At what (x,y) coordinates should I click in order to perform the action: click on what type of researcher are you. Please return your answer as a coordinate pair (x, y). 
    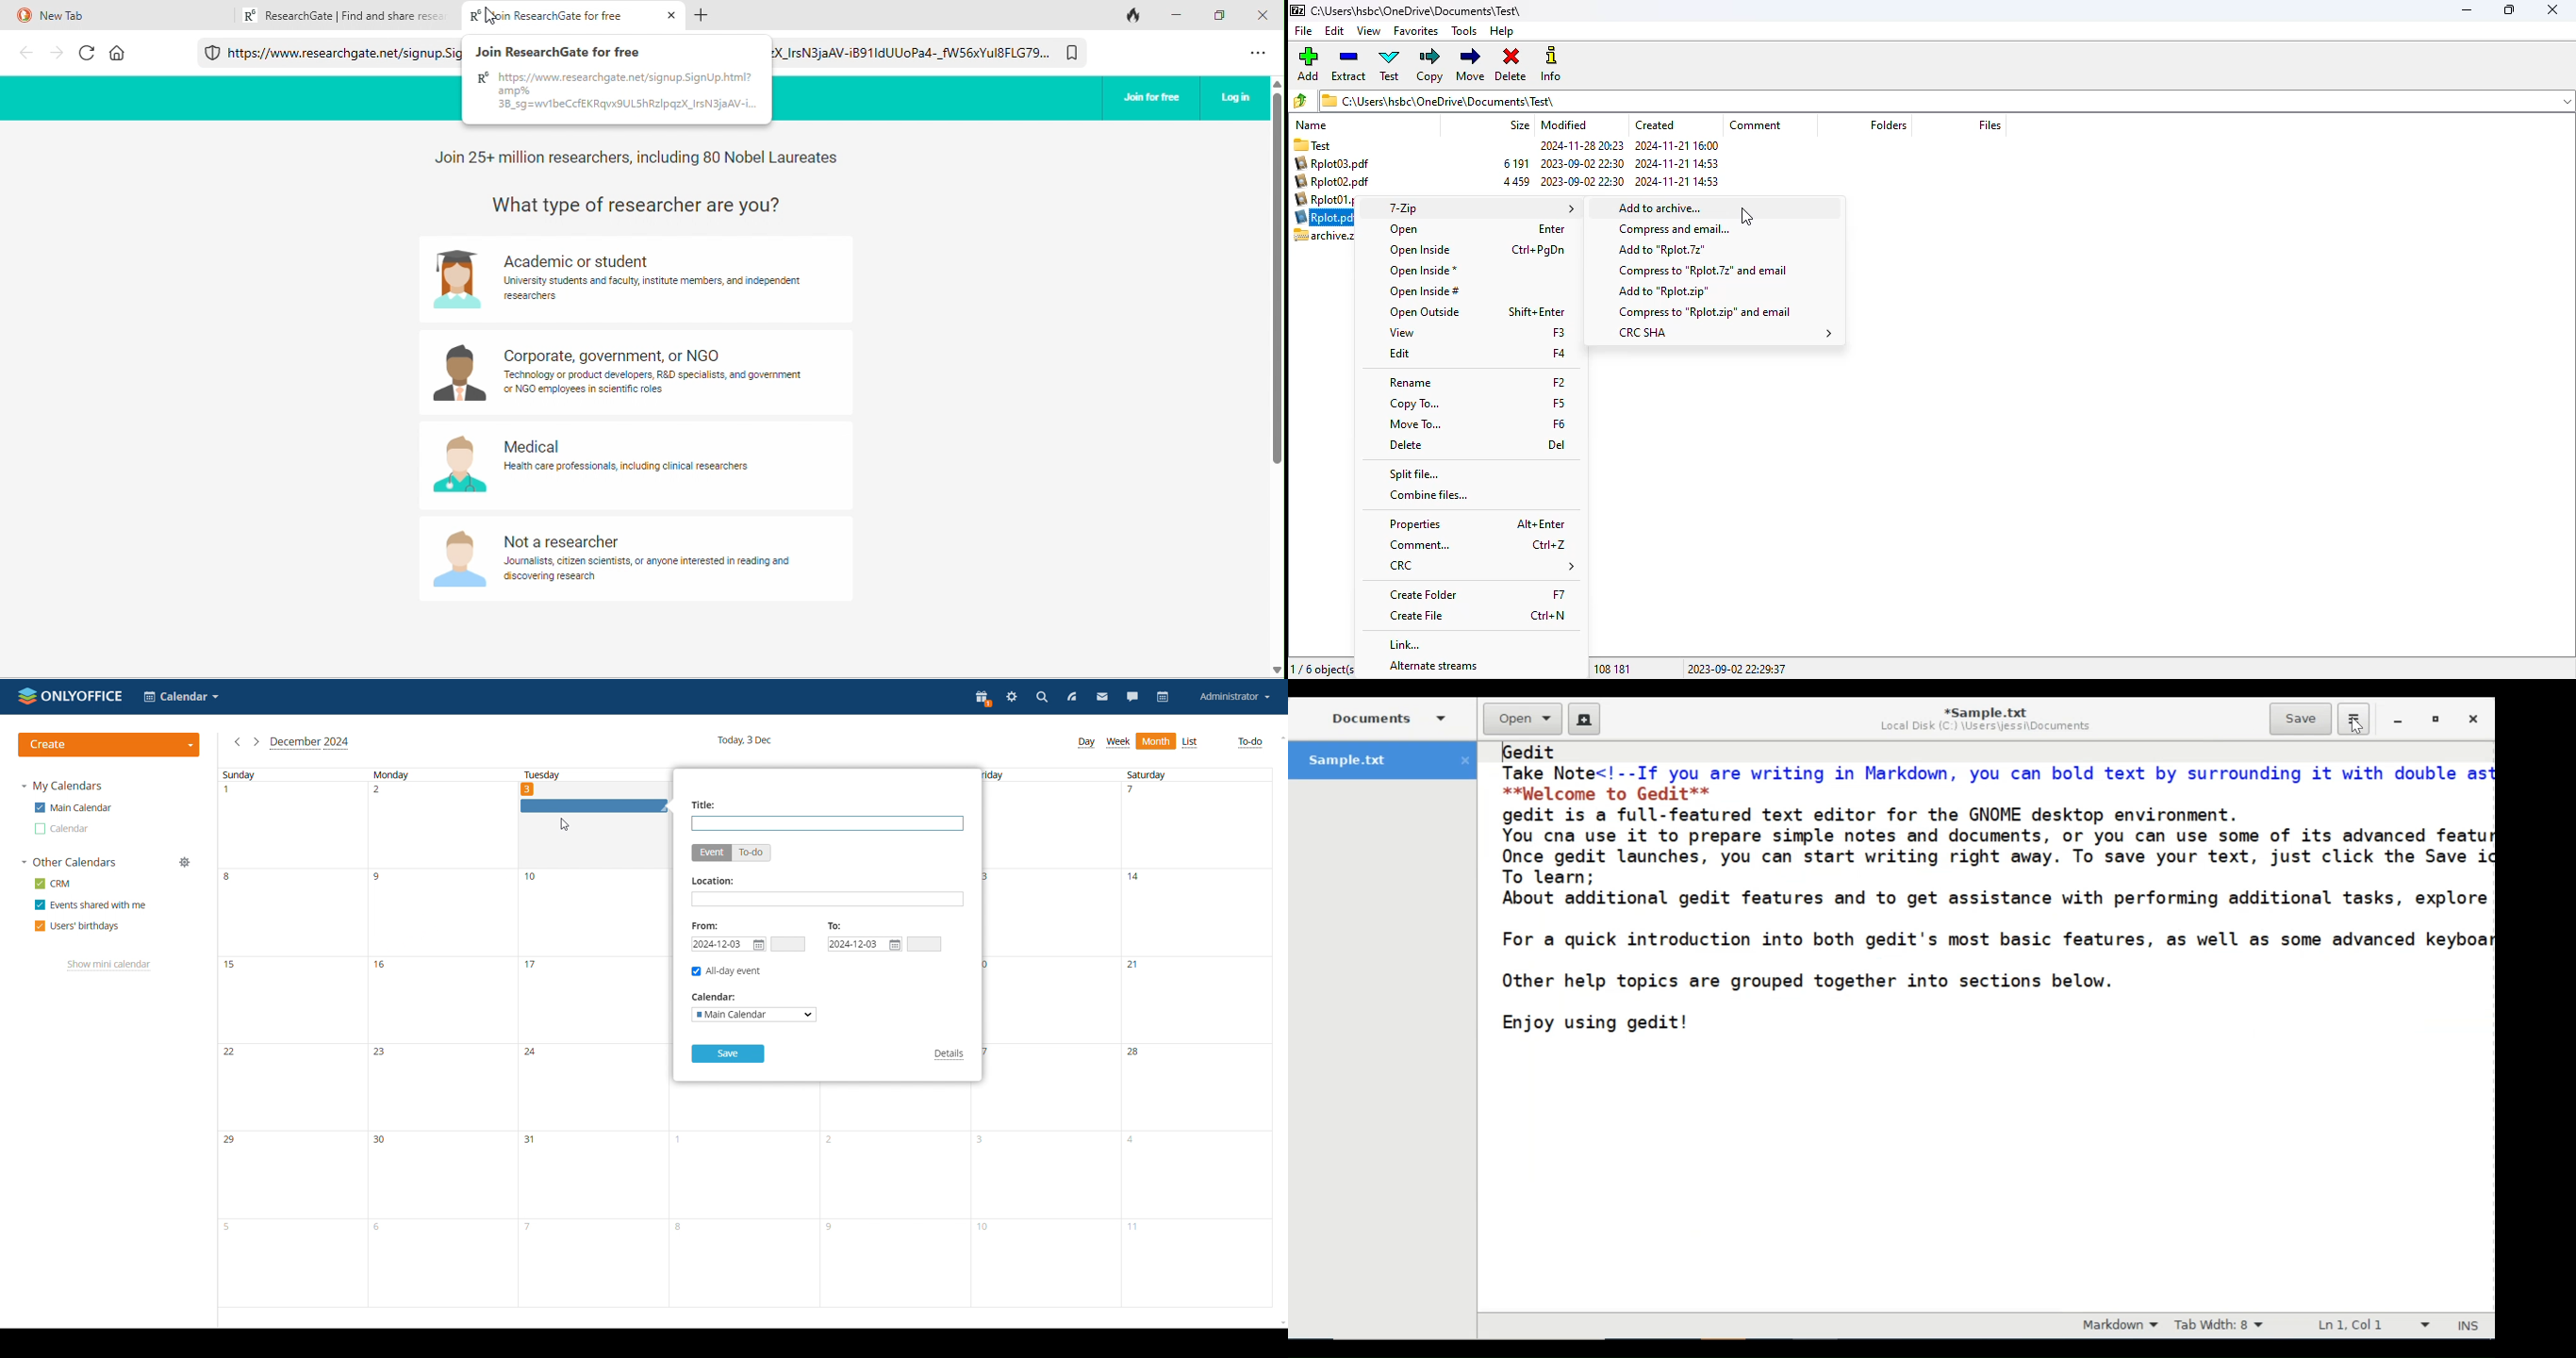
    Looking at the image, I should click on (658, 203).